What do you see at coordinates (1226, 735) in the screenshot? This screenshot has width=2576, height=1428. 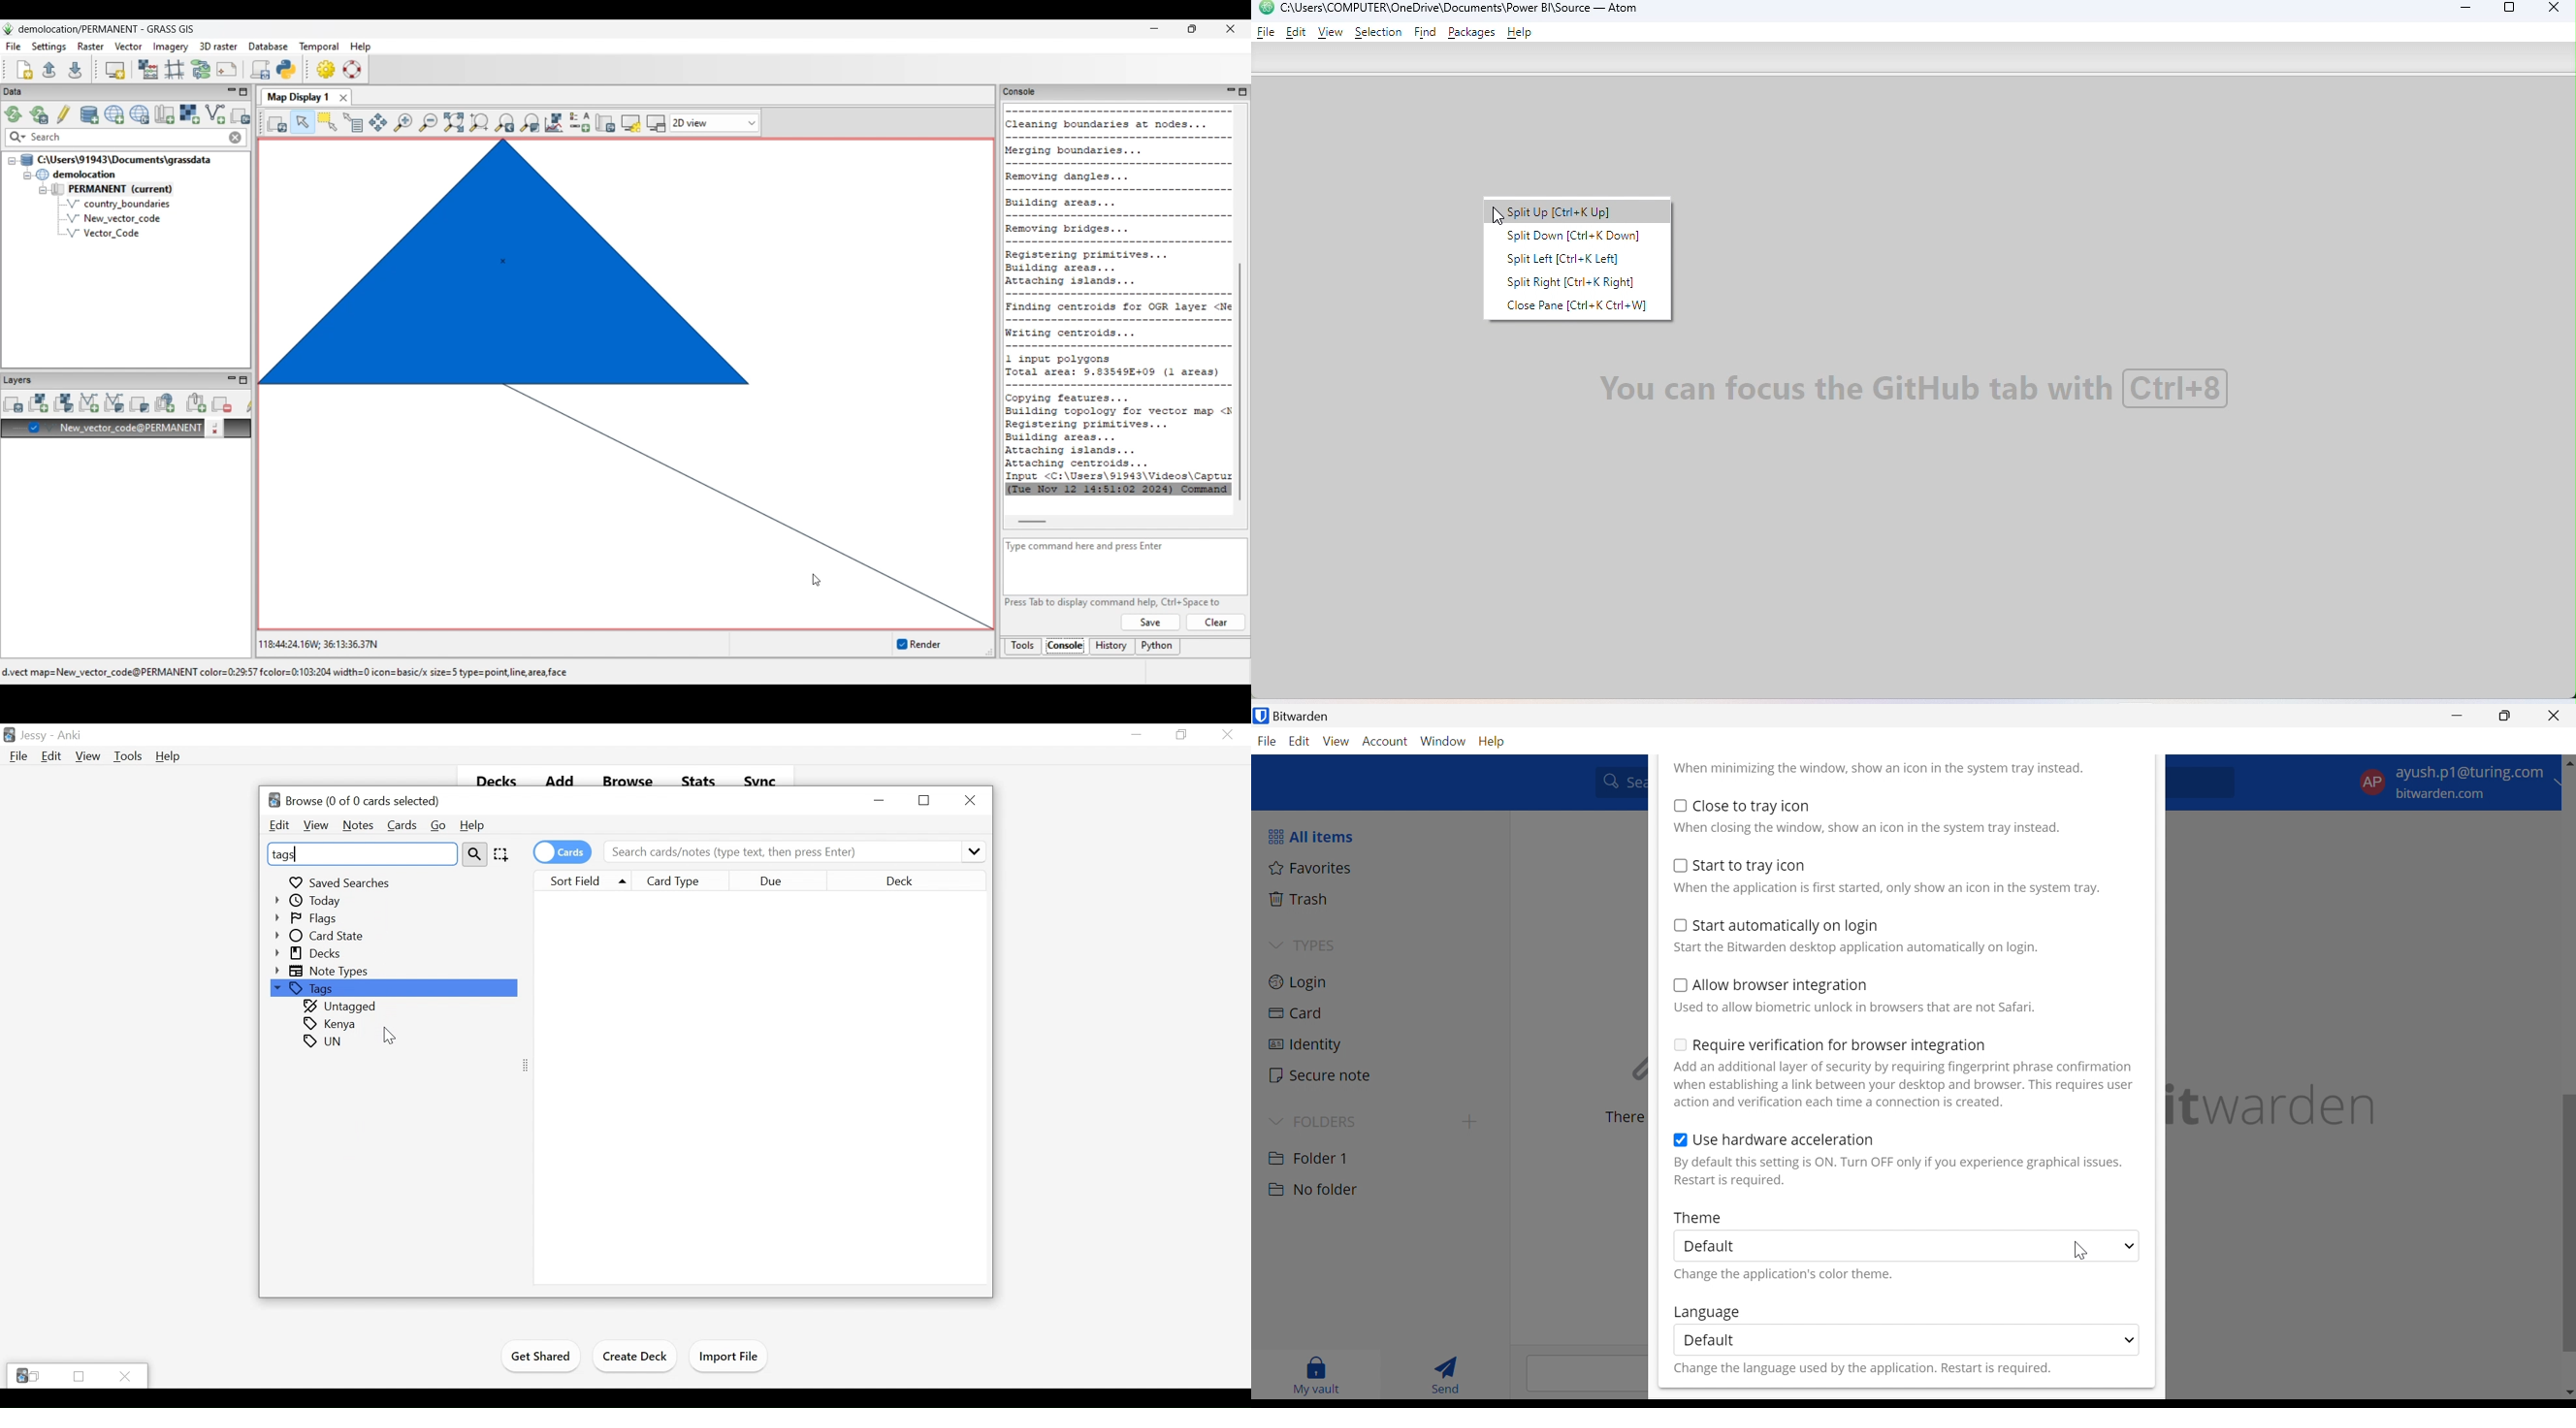 I see `Close` at bounding box center [1226, 735].